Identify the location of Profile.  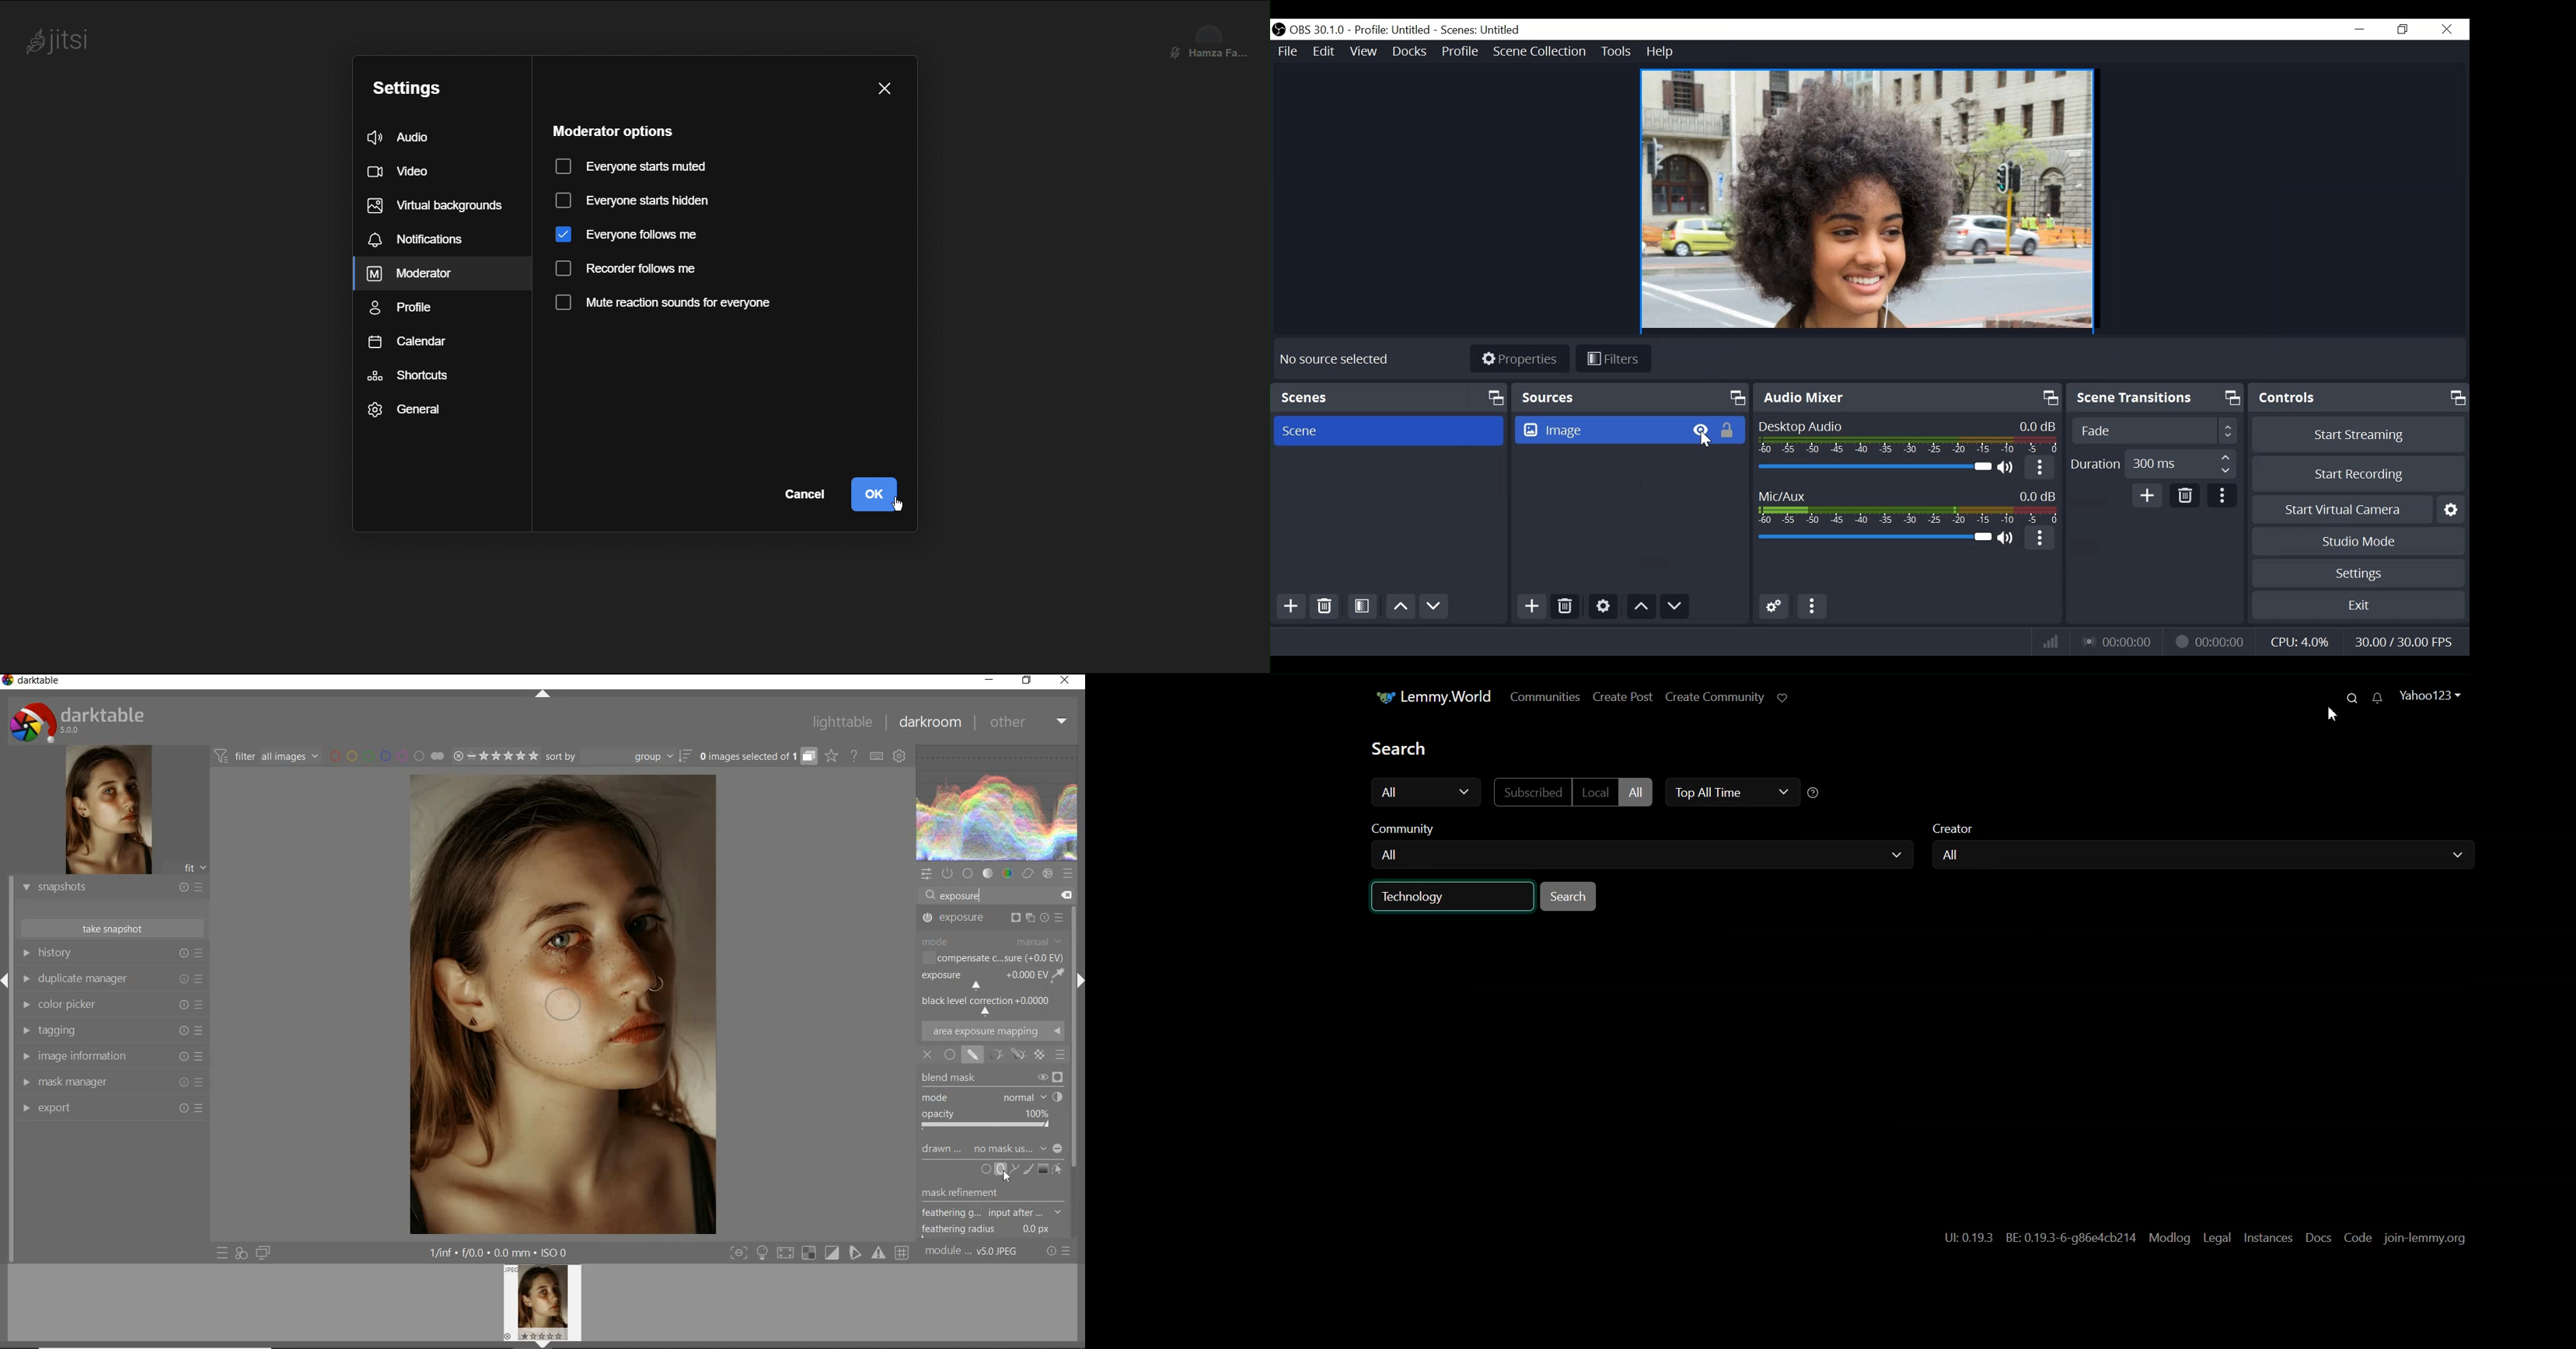
(2425, 694).